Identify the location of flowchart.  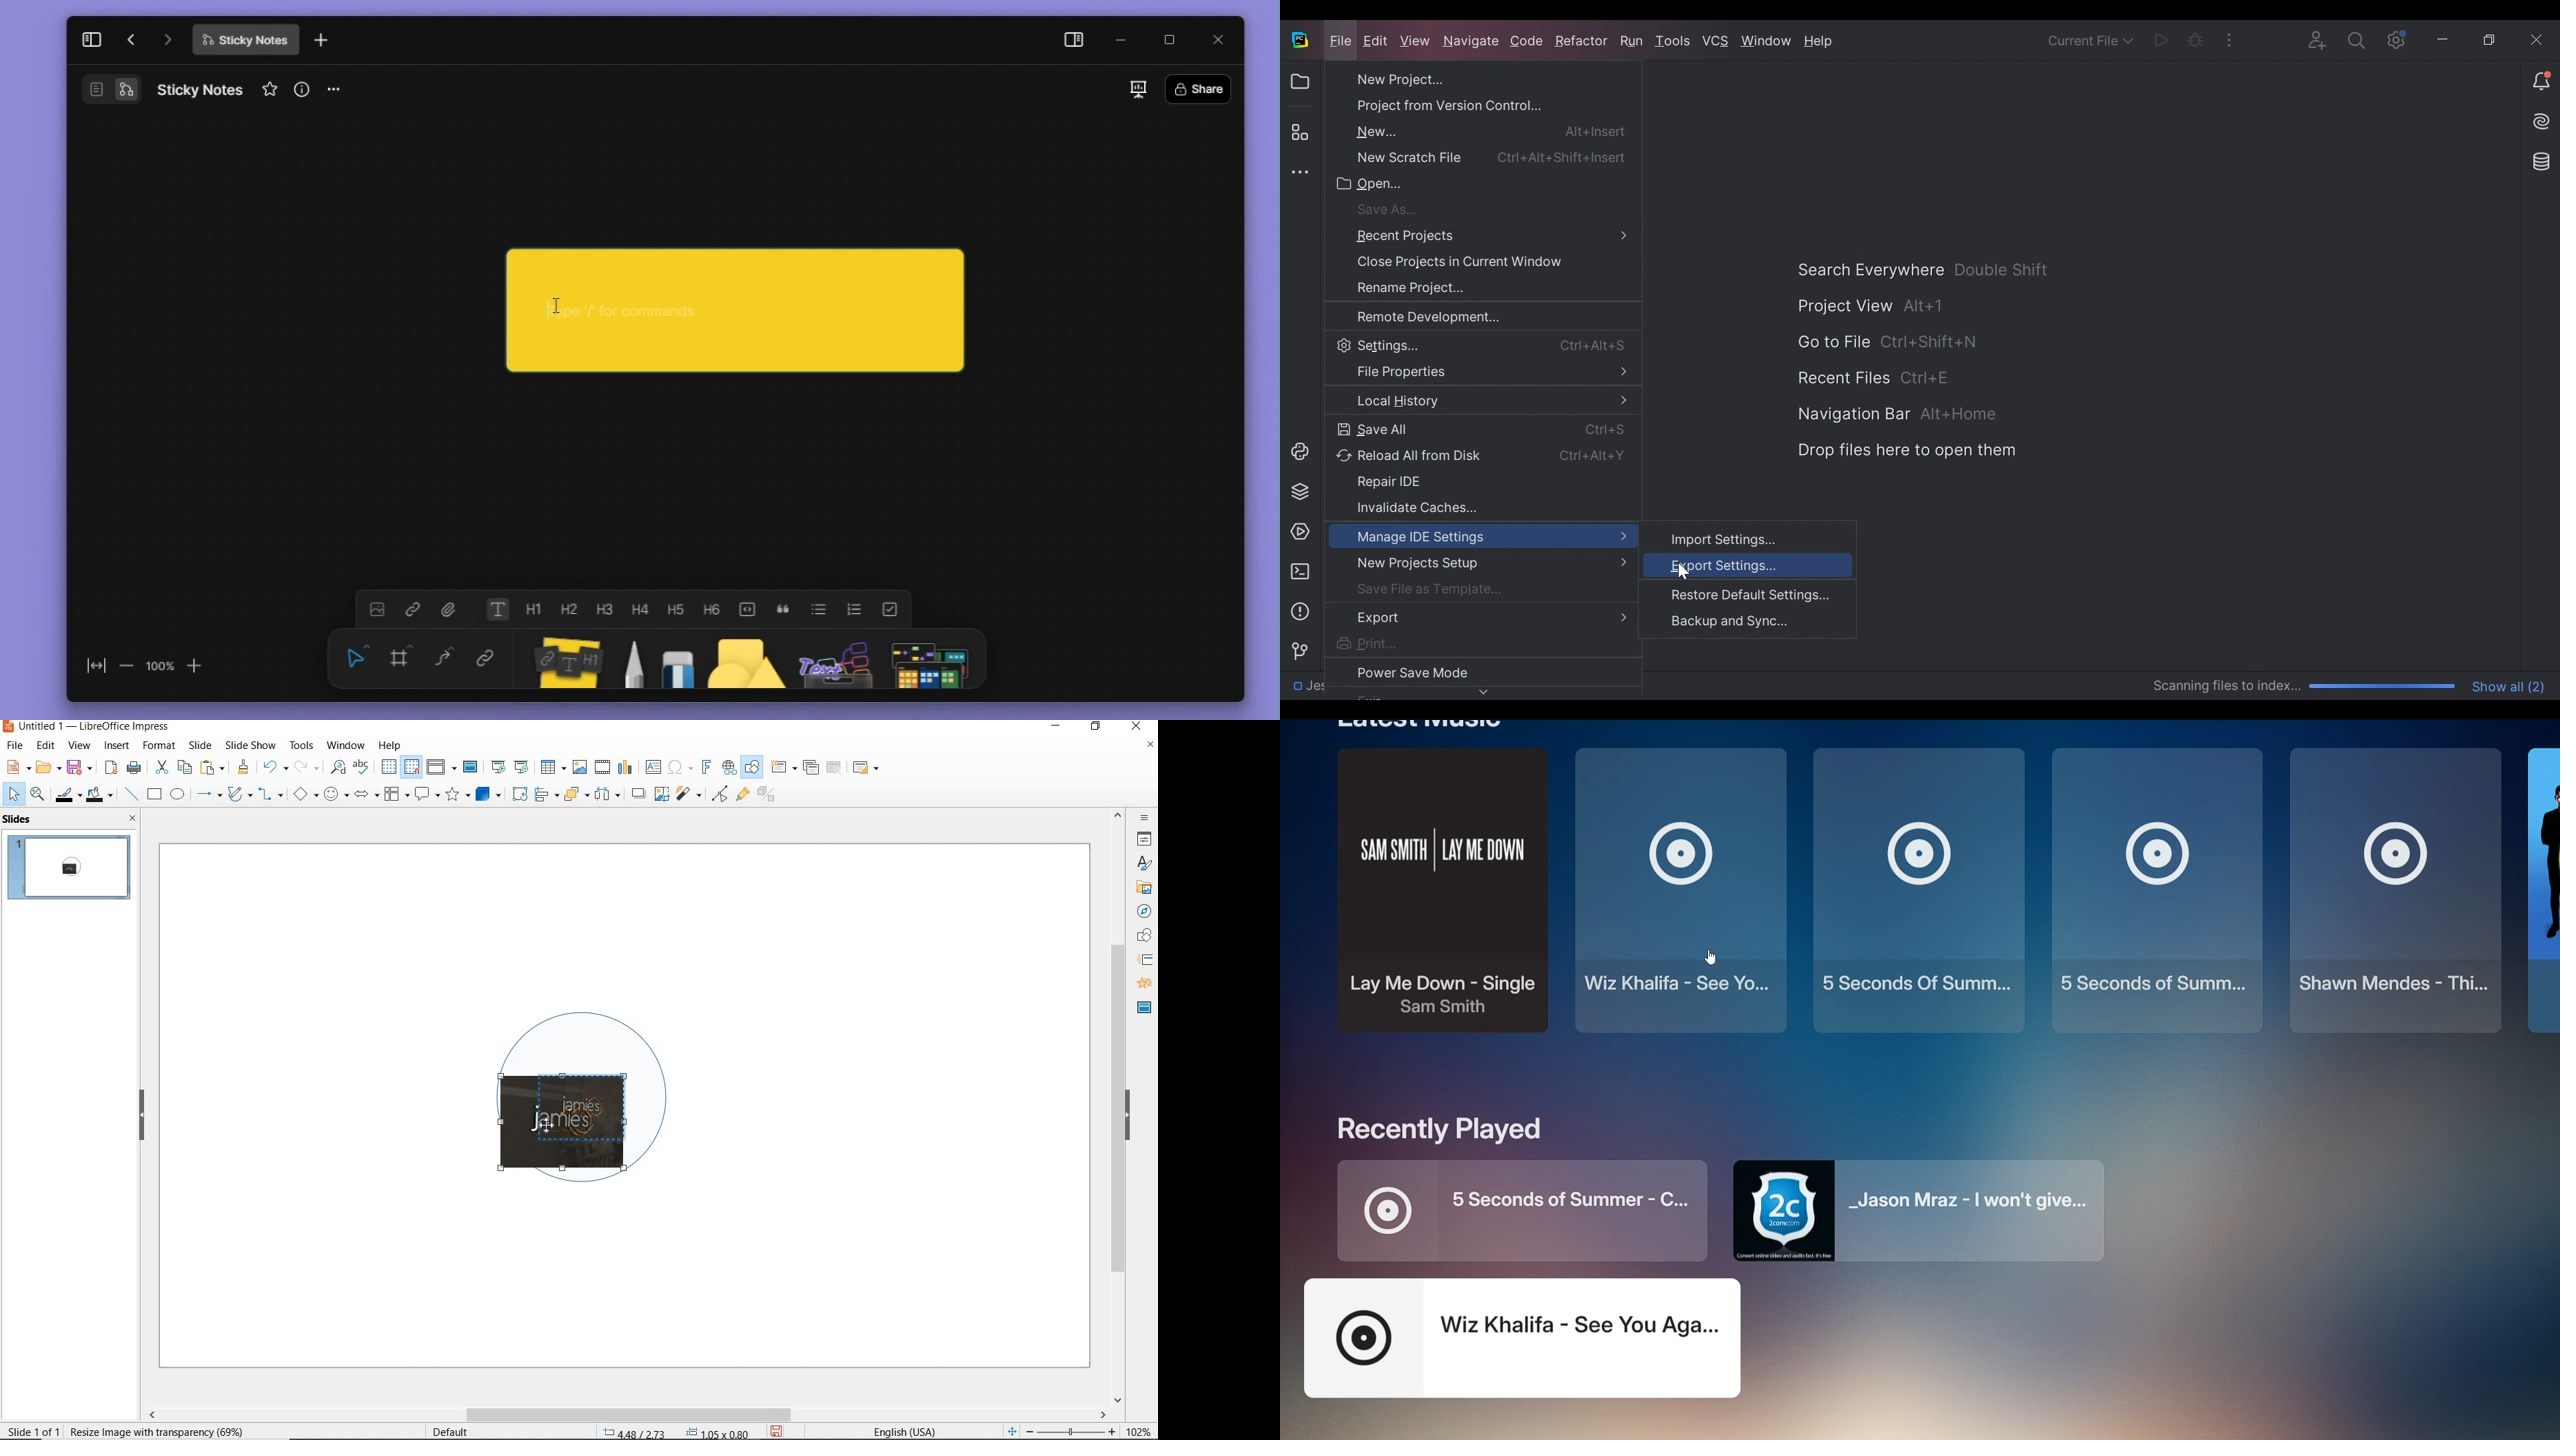
(396, 795).